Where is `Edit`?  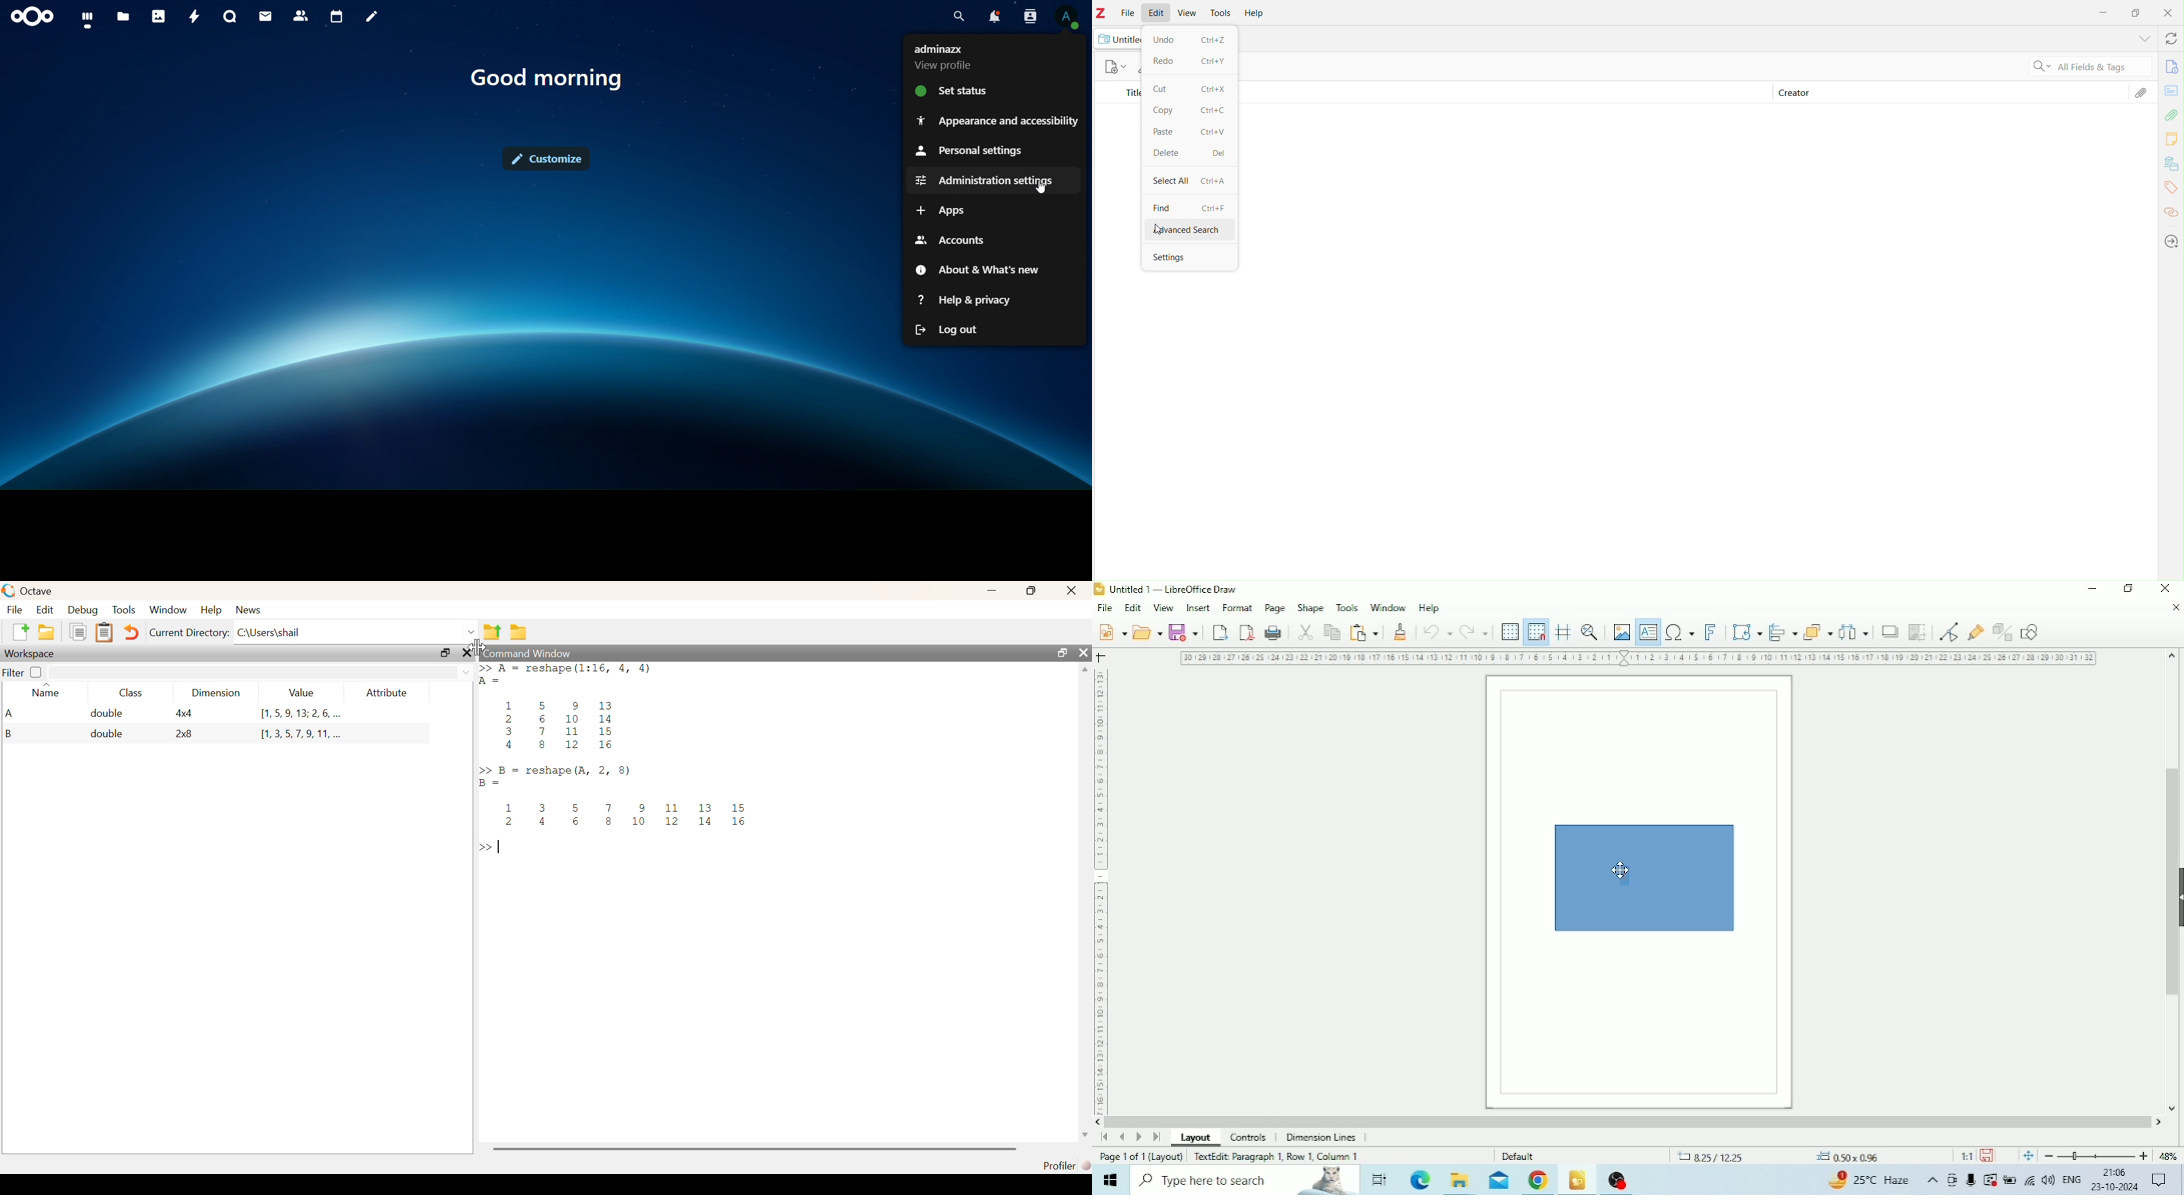
Edit is located at coordinates (1158, 14).